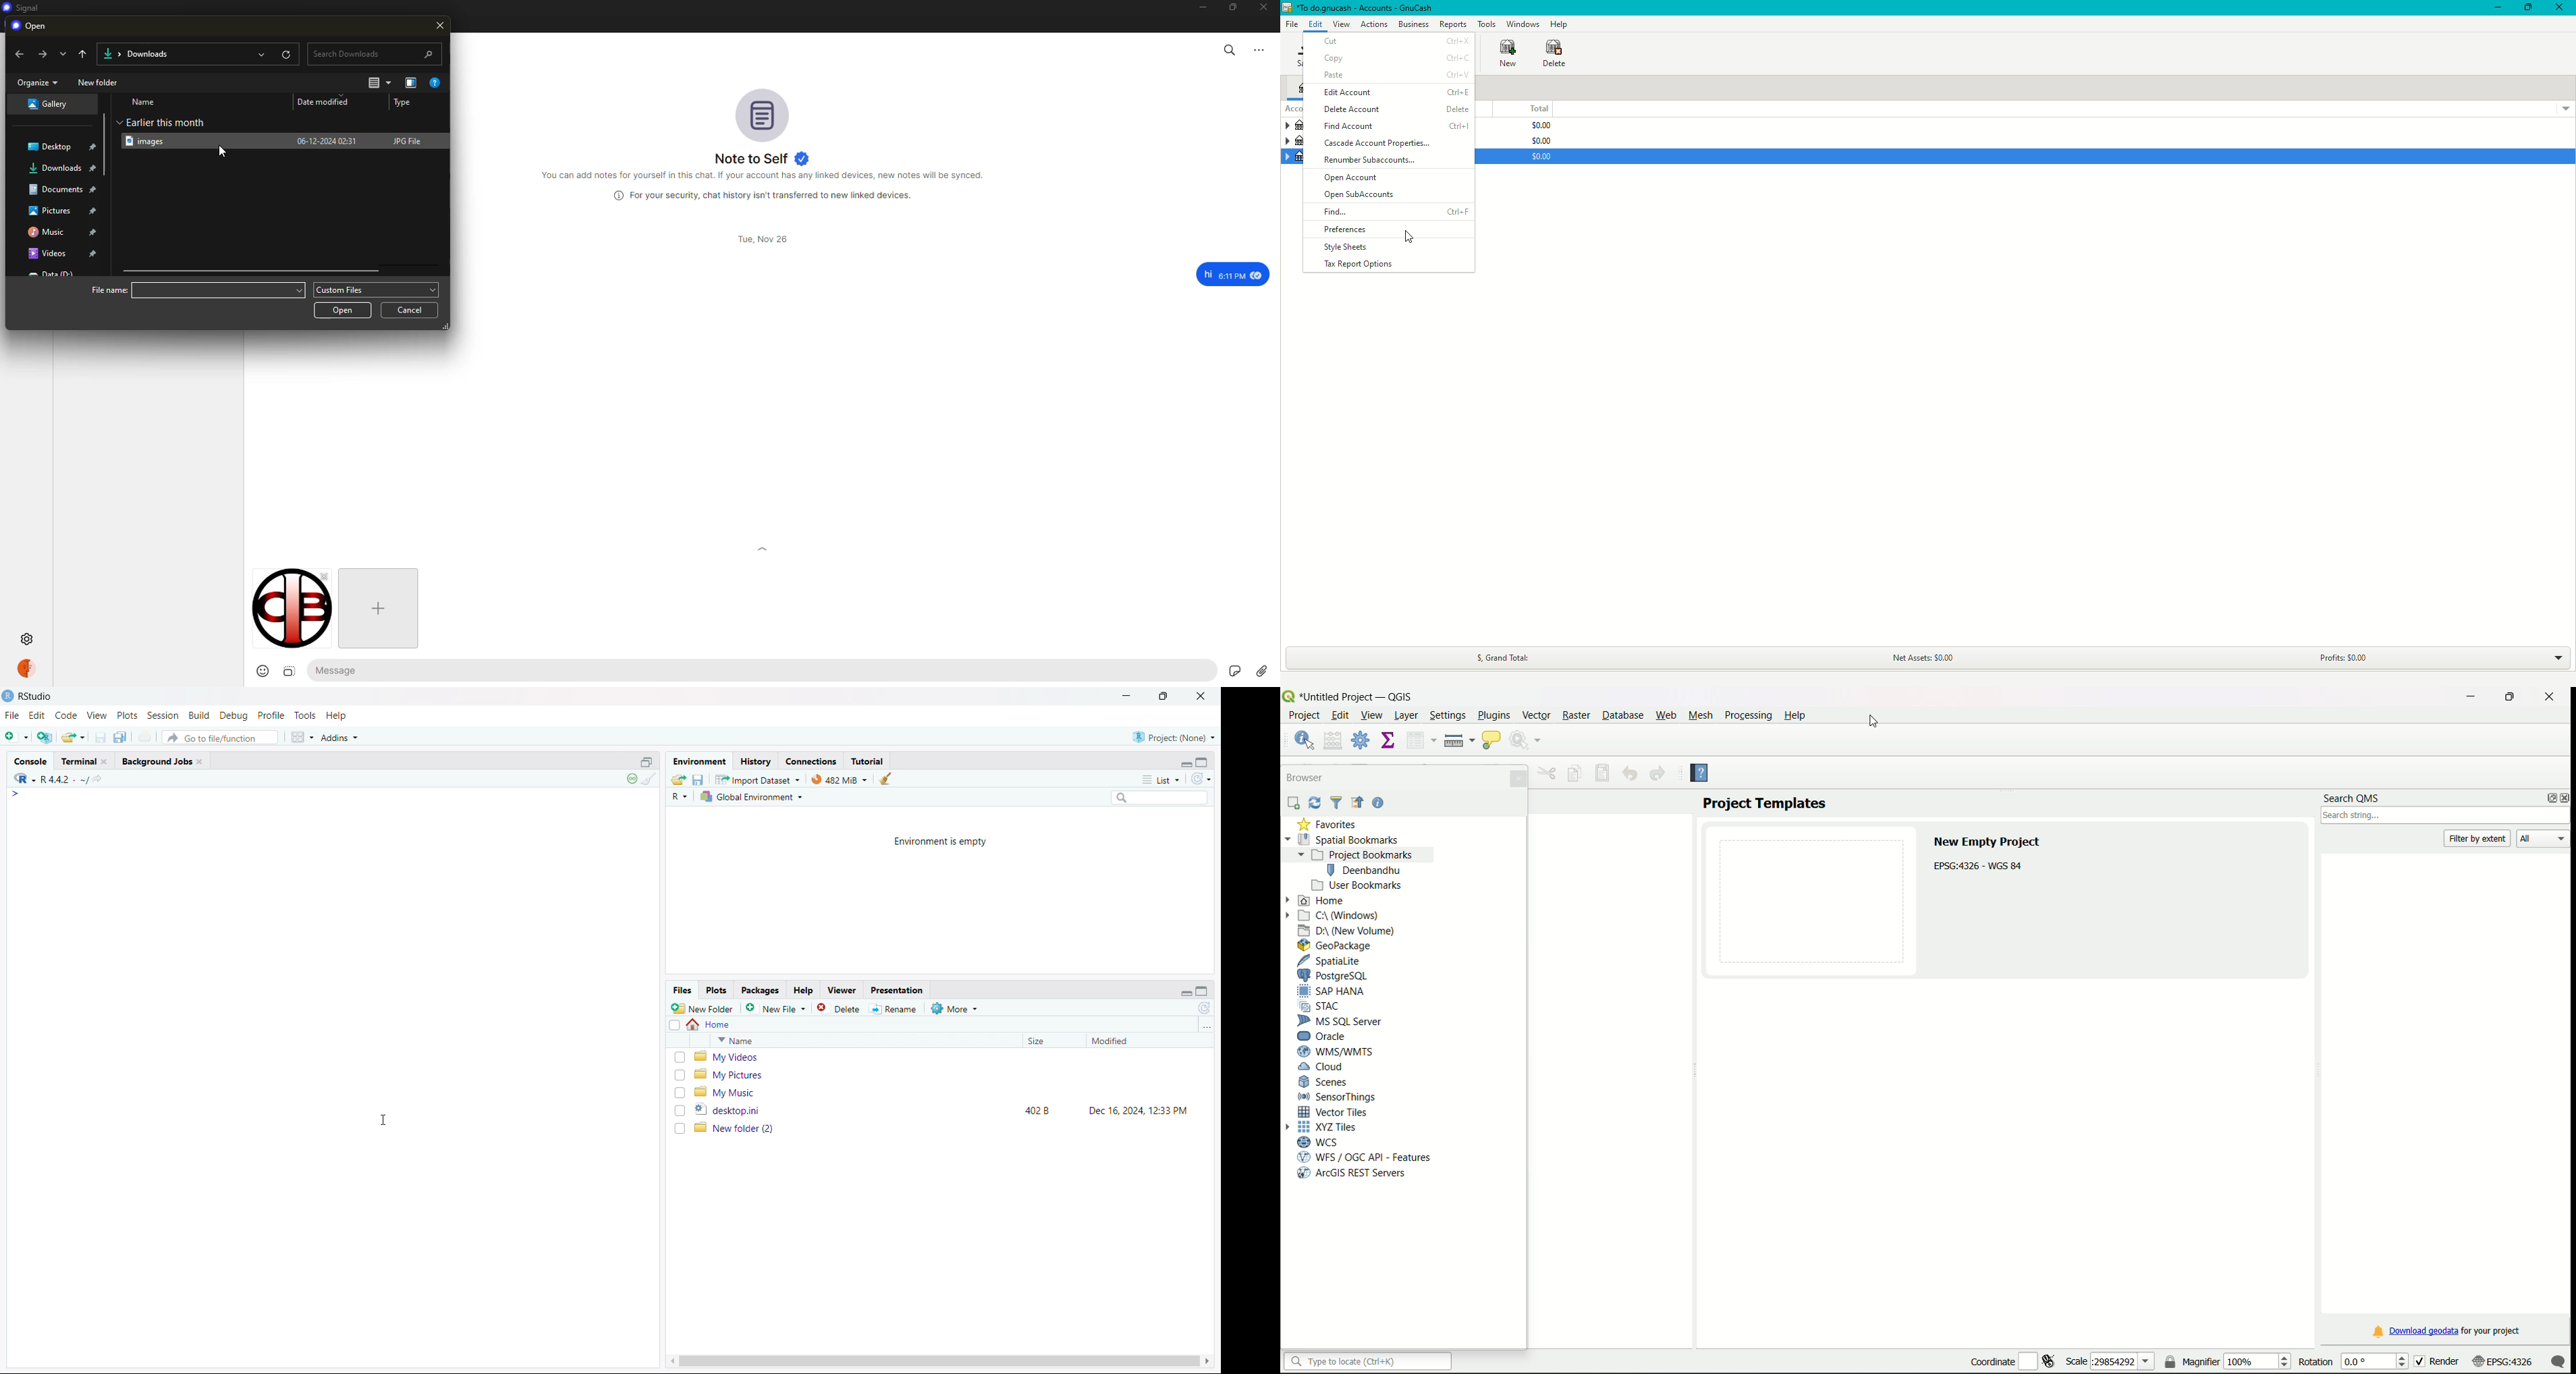 The image size is (2576, 1400). What do you see at coordinates (1051, 1041) in the screenshot?
I see `size` at bounding box center [1051, 1041].